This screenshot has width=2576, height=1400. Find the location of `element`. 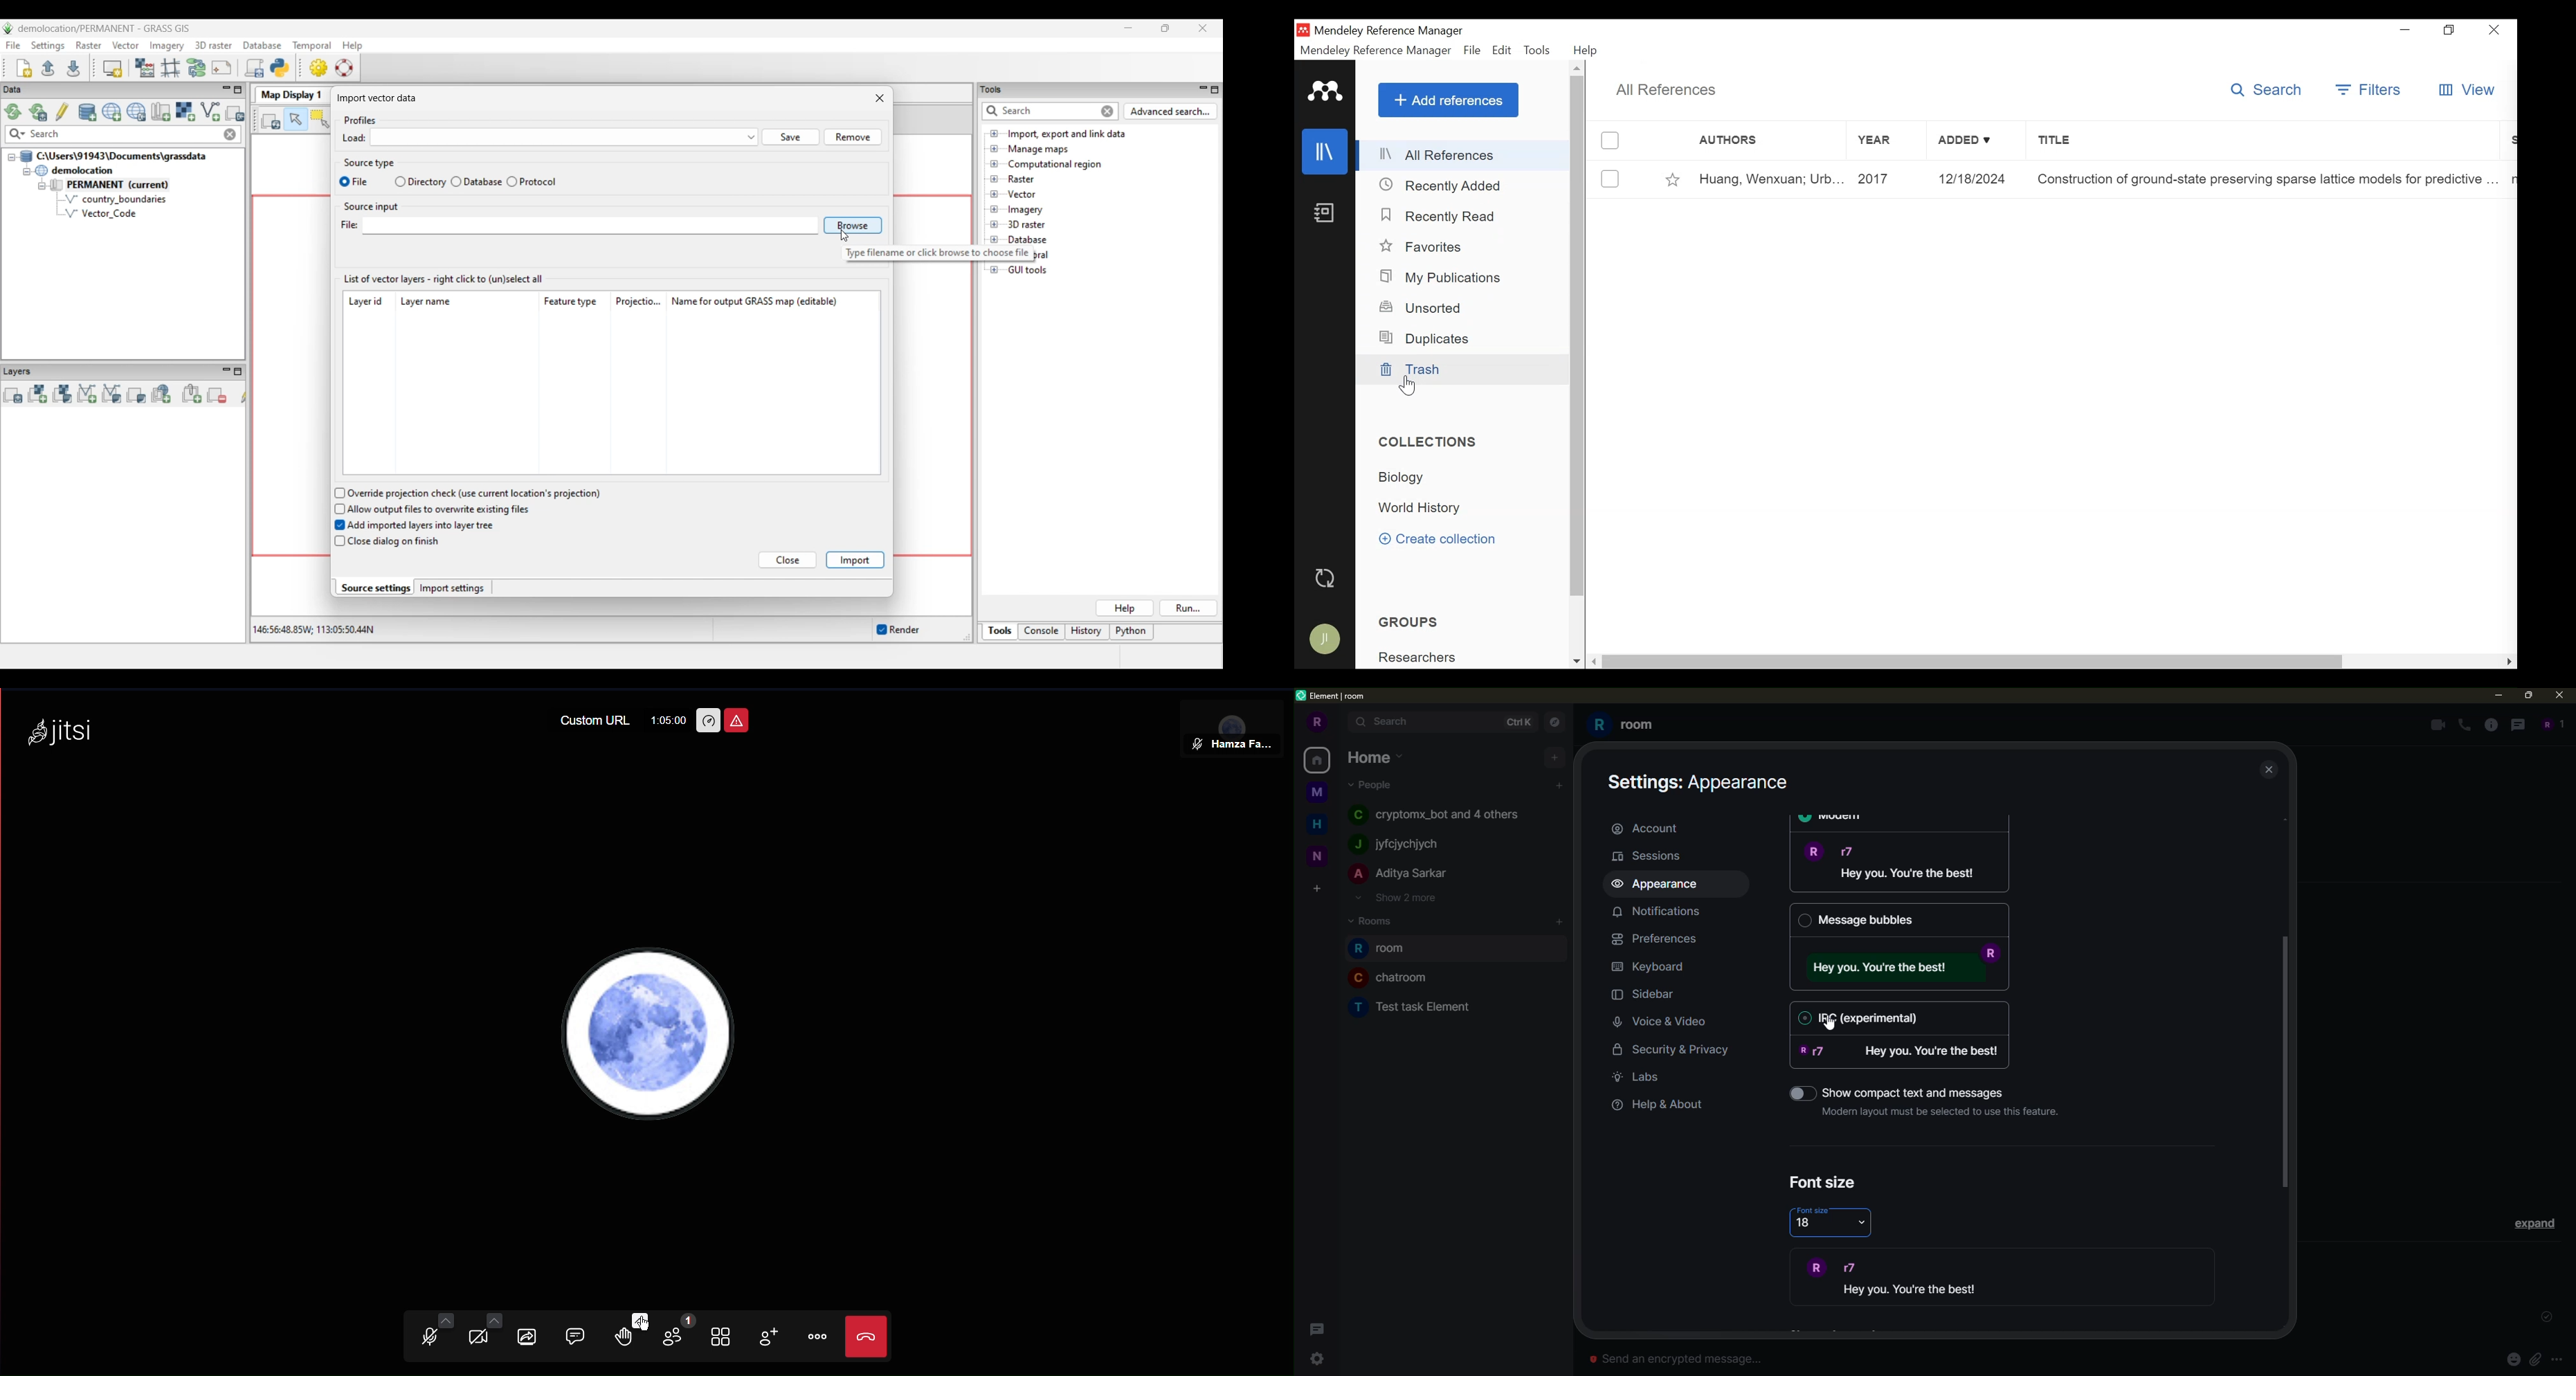

element is located at coordinates (1333, 697).